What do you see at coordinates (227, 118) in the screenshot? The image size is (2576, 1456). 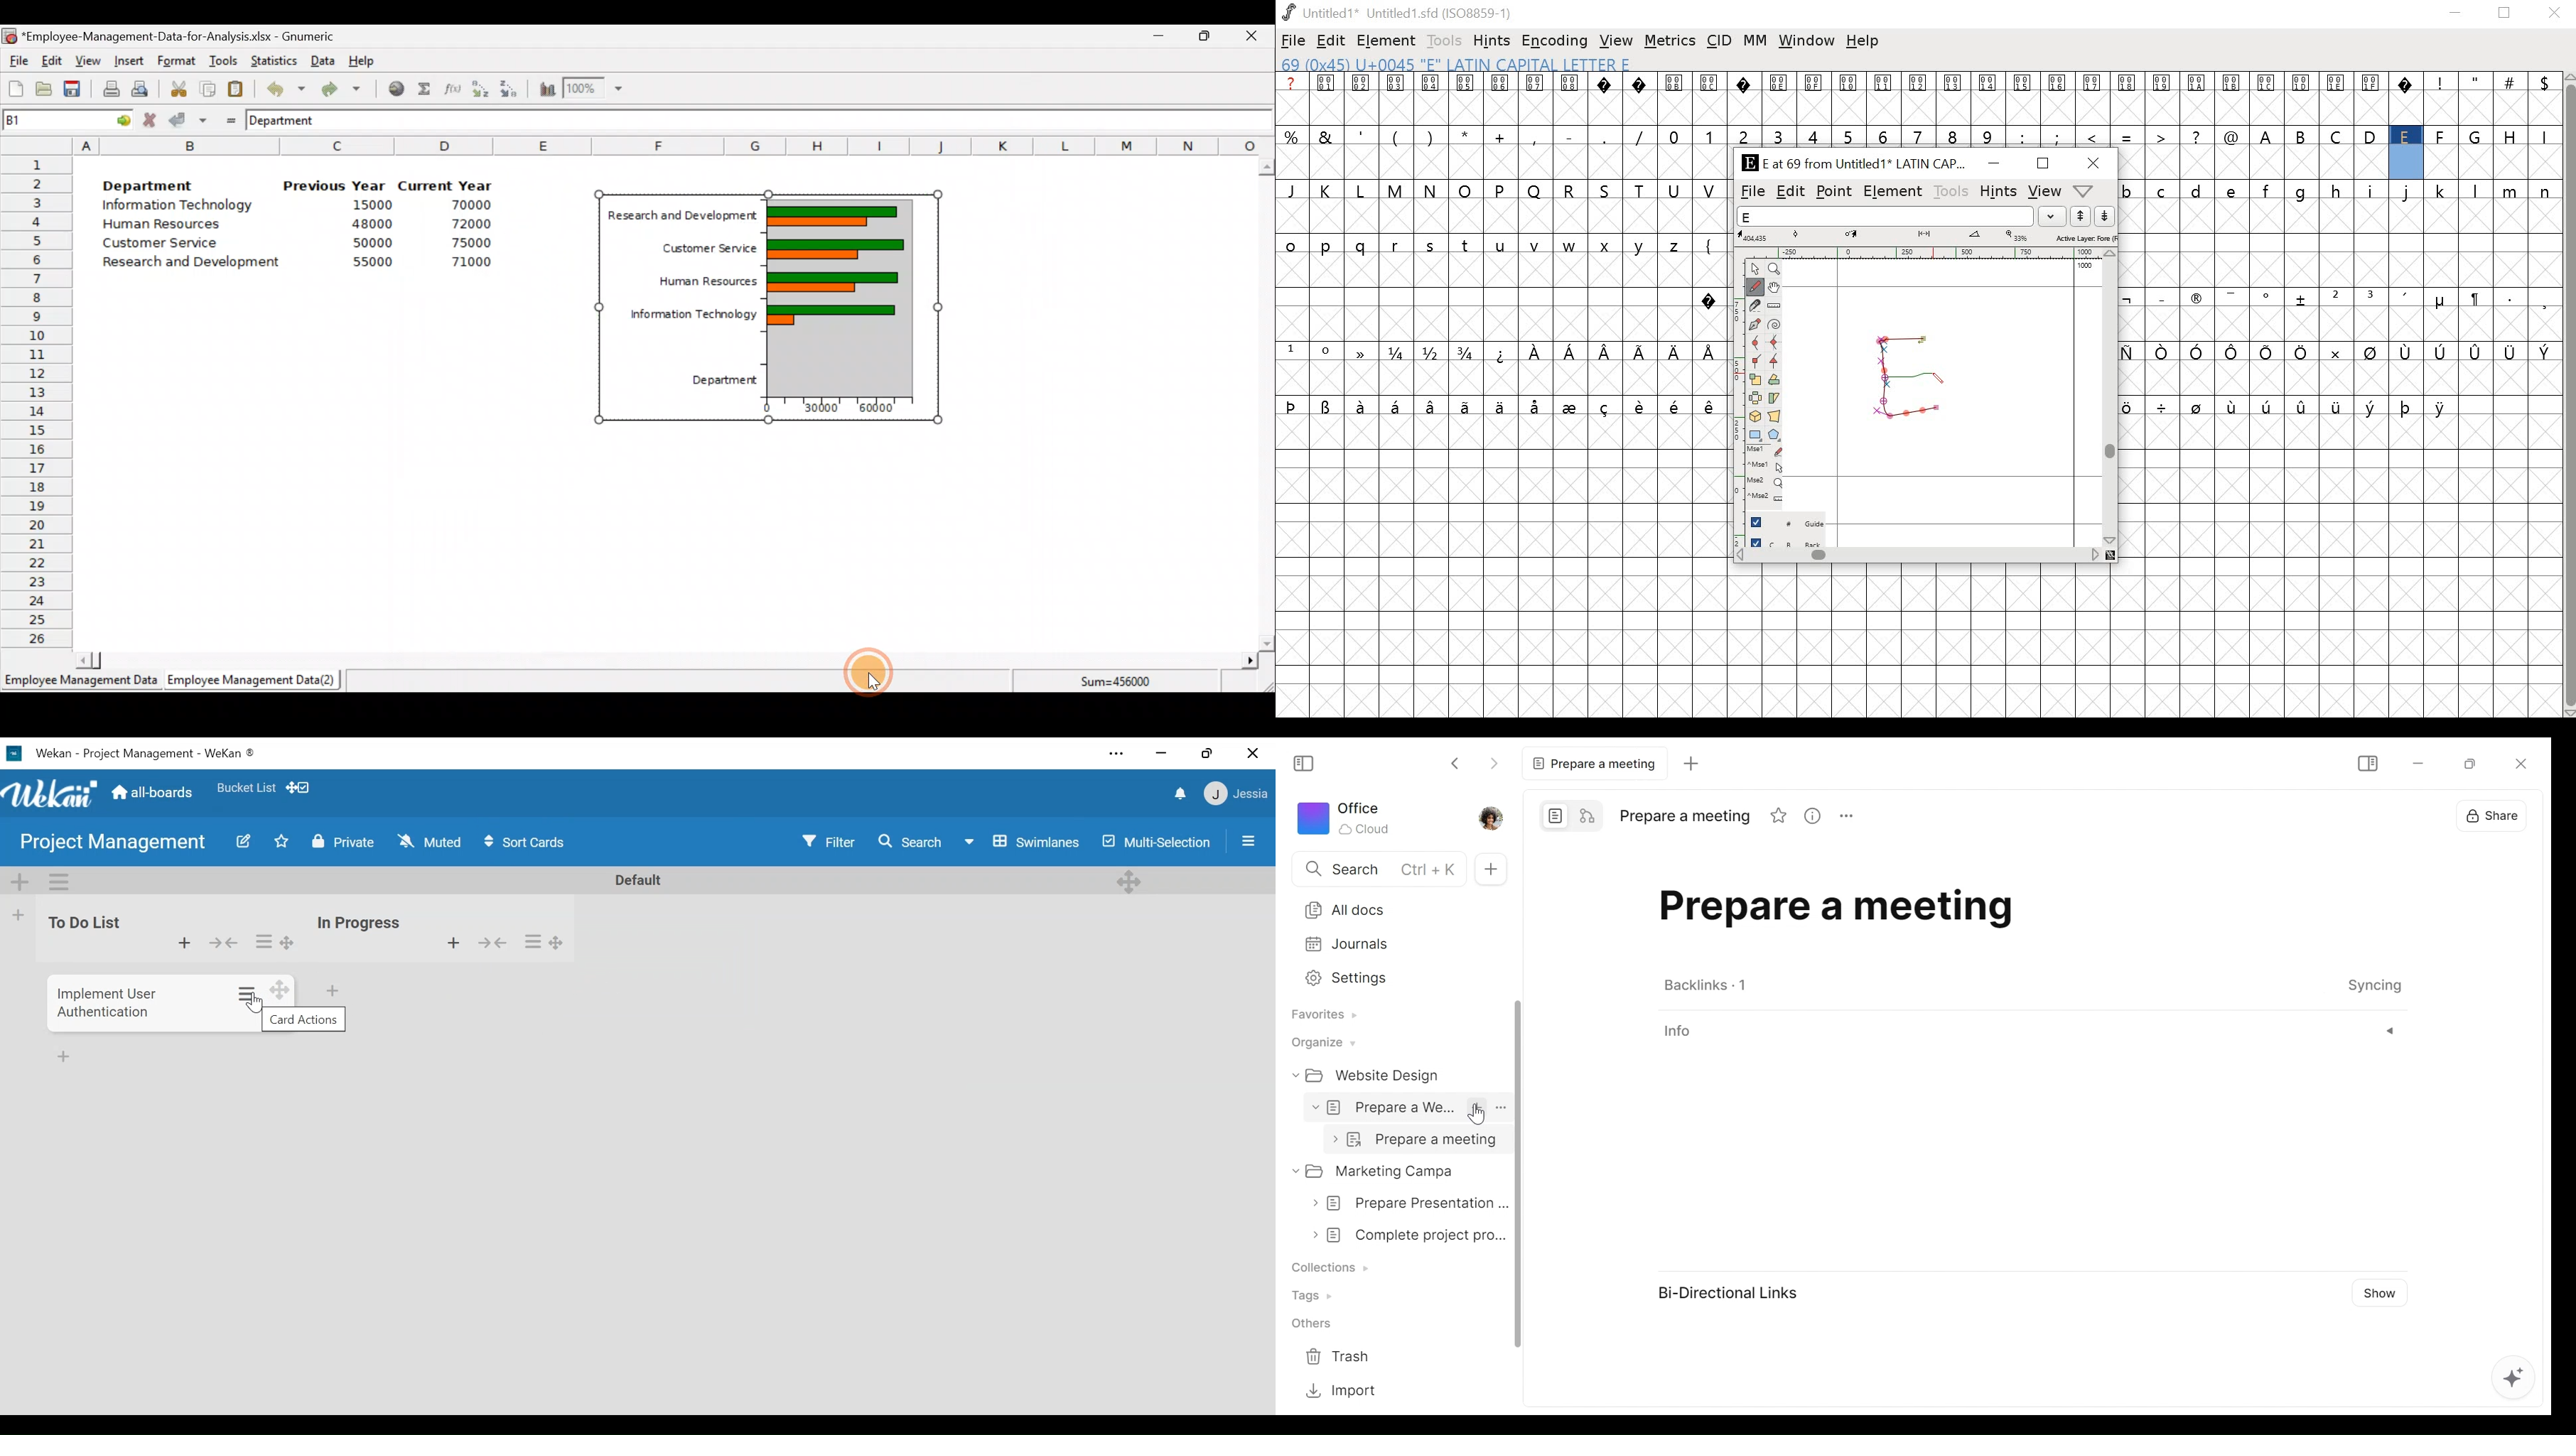 I see `Enter formula` at bounding box center [227, 118].